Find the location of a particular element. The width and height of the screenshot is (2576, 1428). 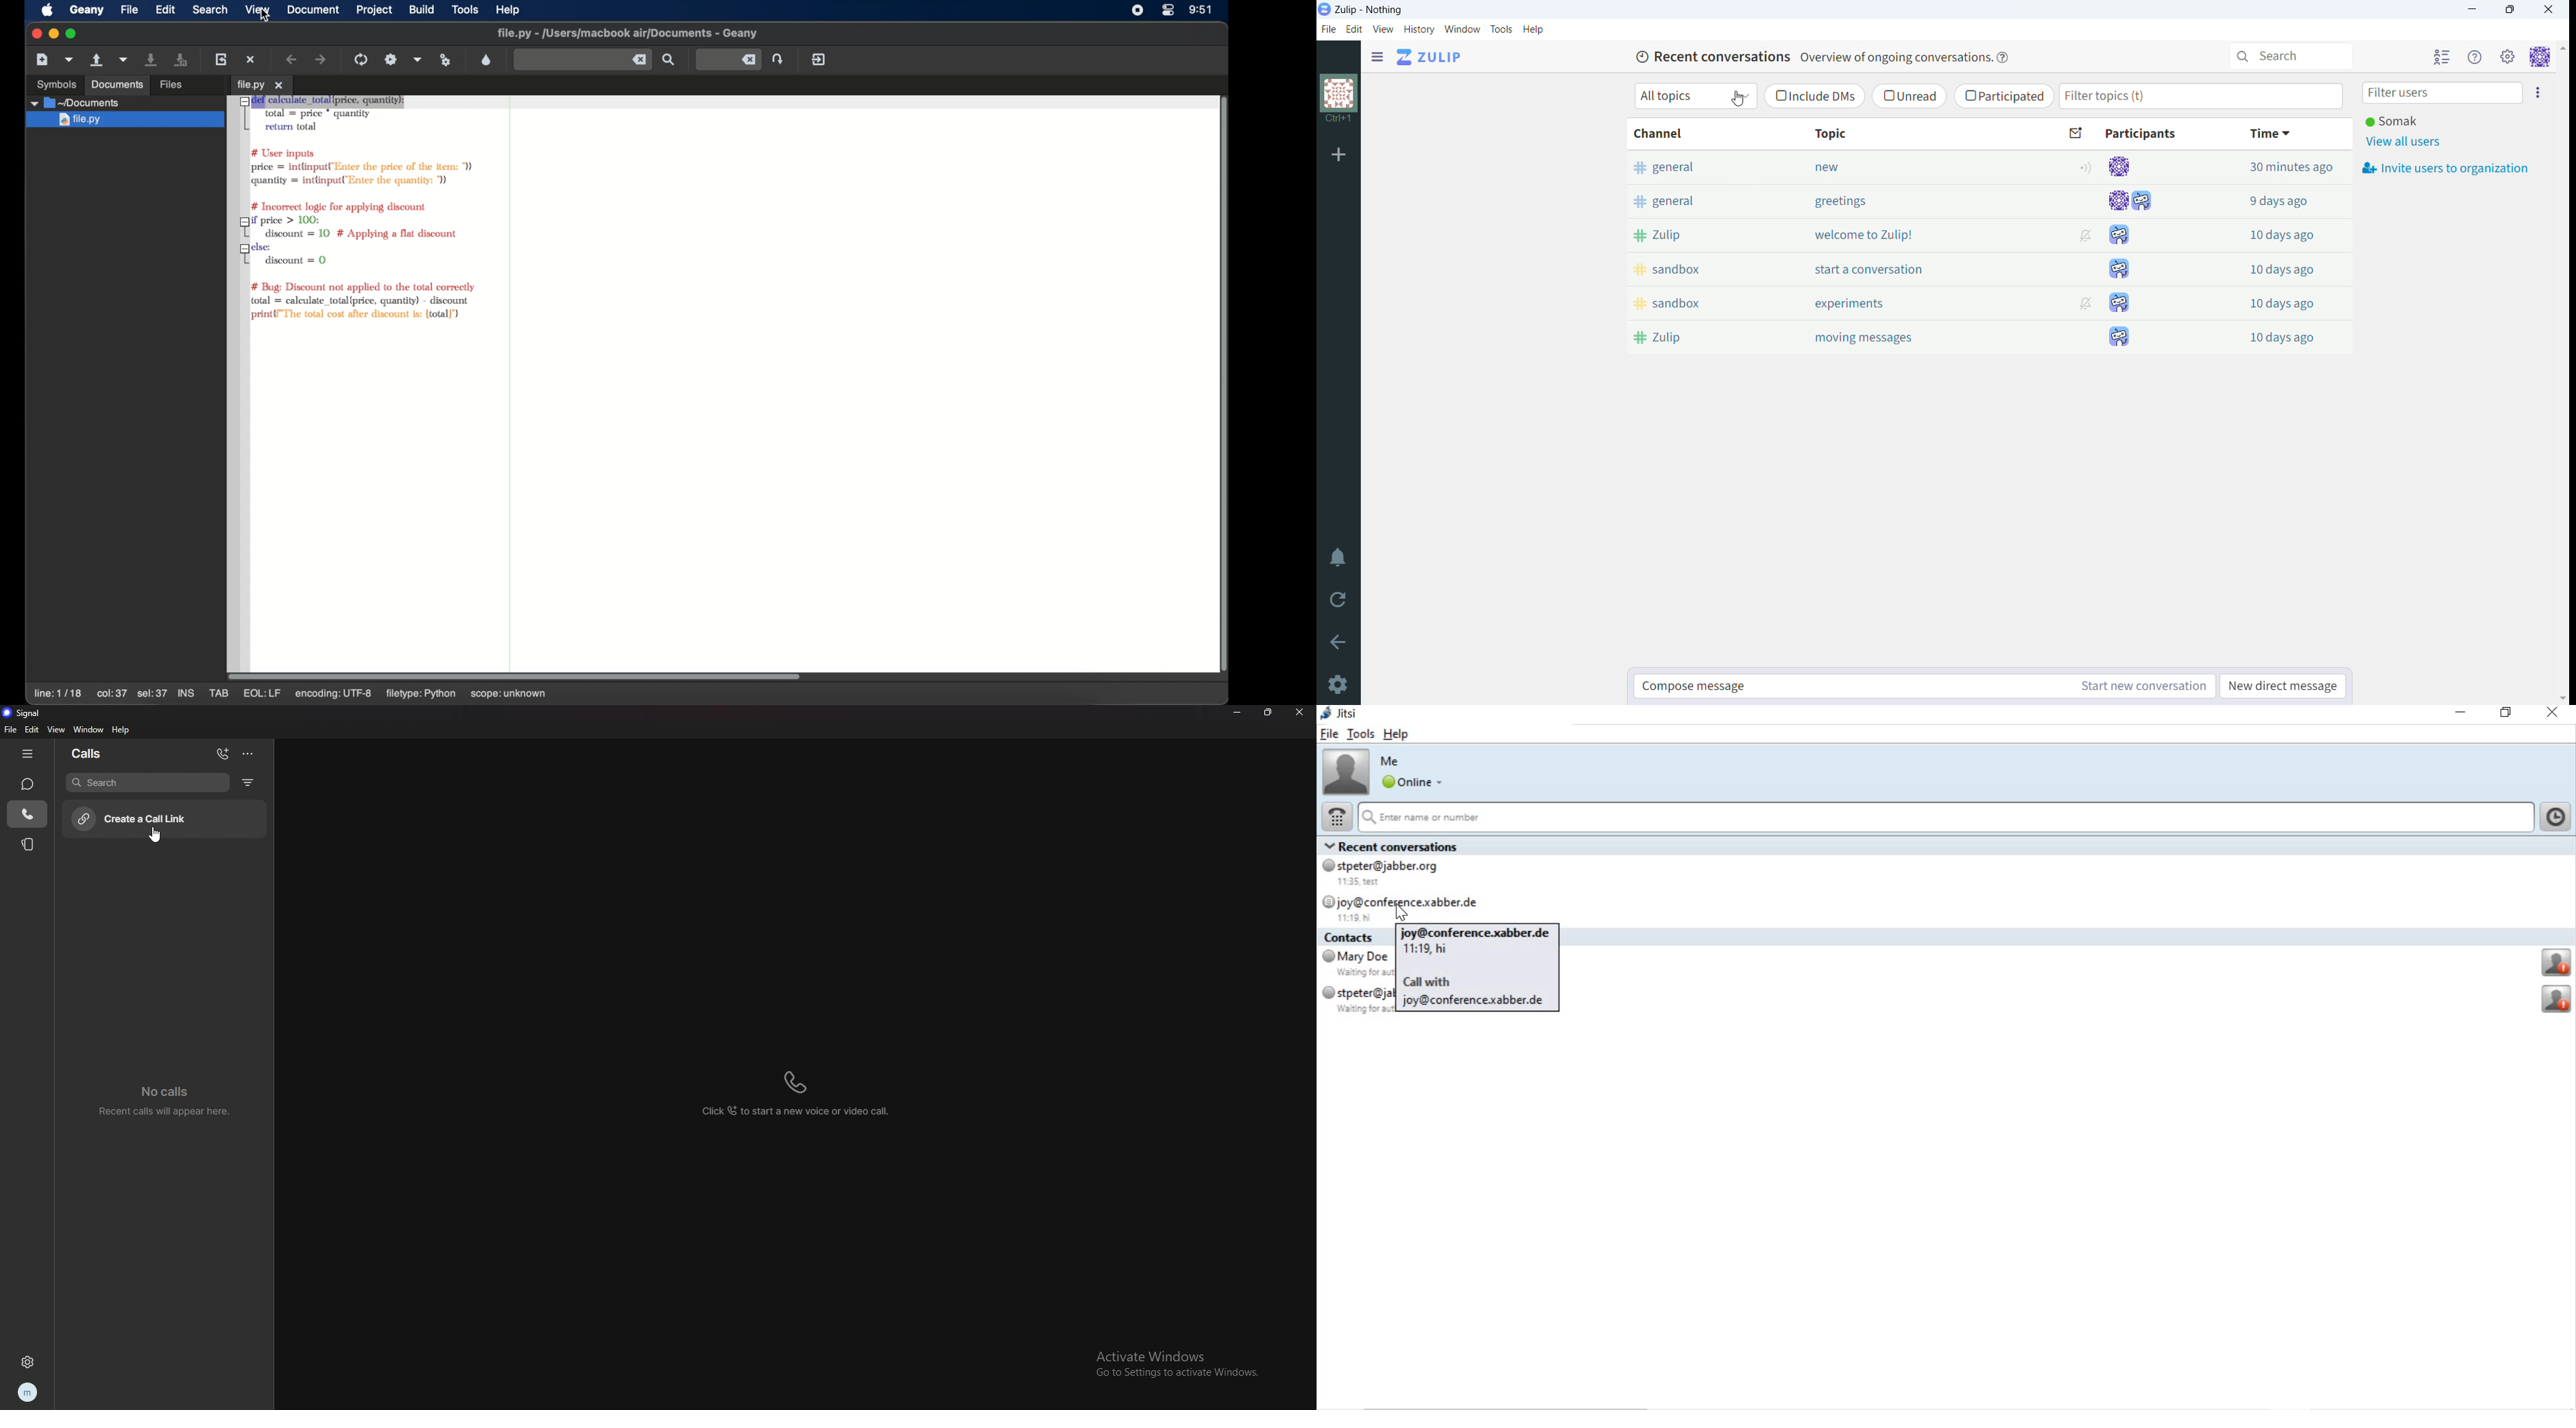

new is located at coordinates (1903, 168).